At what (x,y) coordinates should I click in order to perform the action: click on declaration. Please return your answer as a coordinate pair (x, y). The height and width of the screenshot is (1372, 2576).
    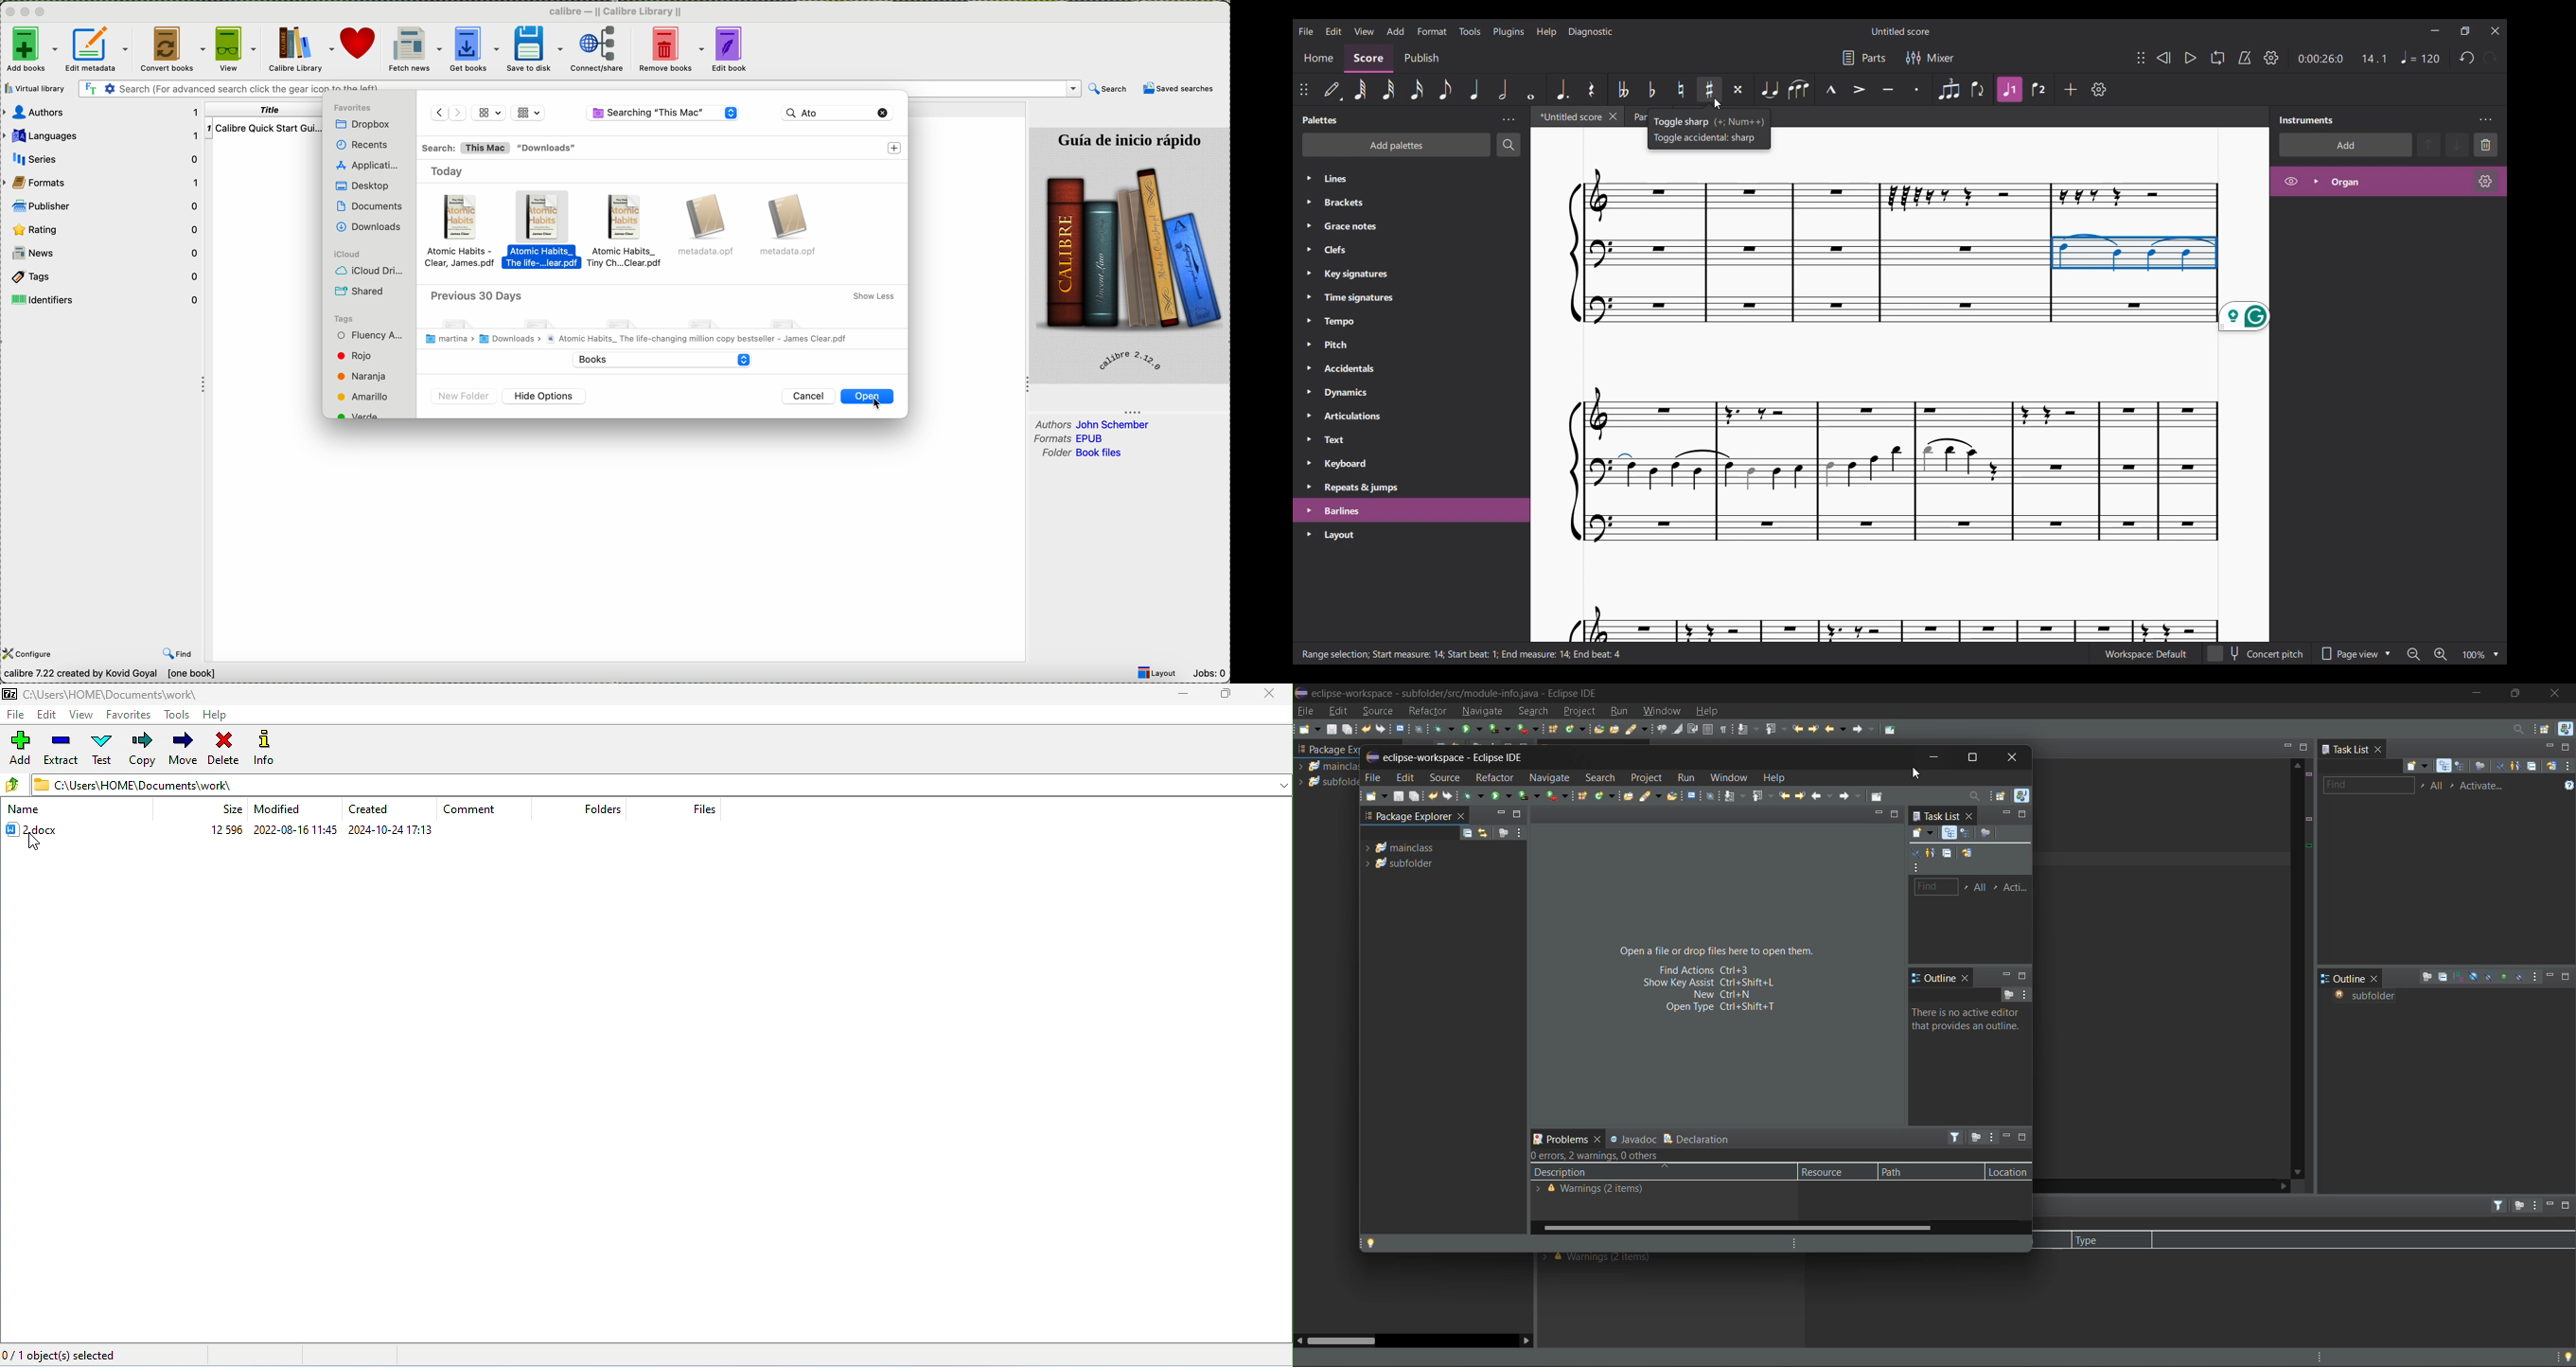
    Looking at the image, I should click on (1700, 1138).